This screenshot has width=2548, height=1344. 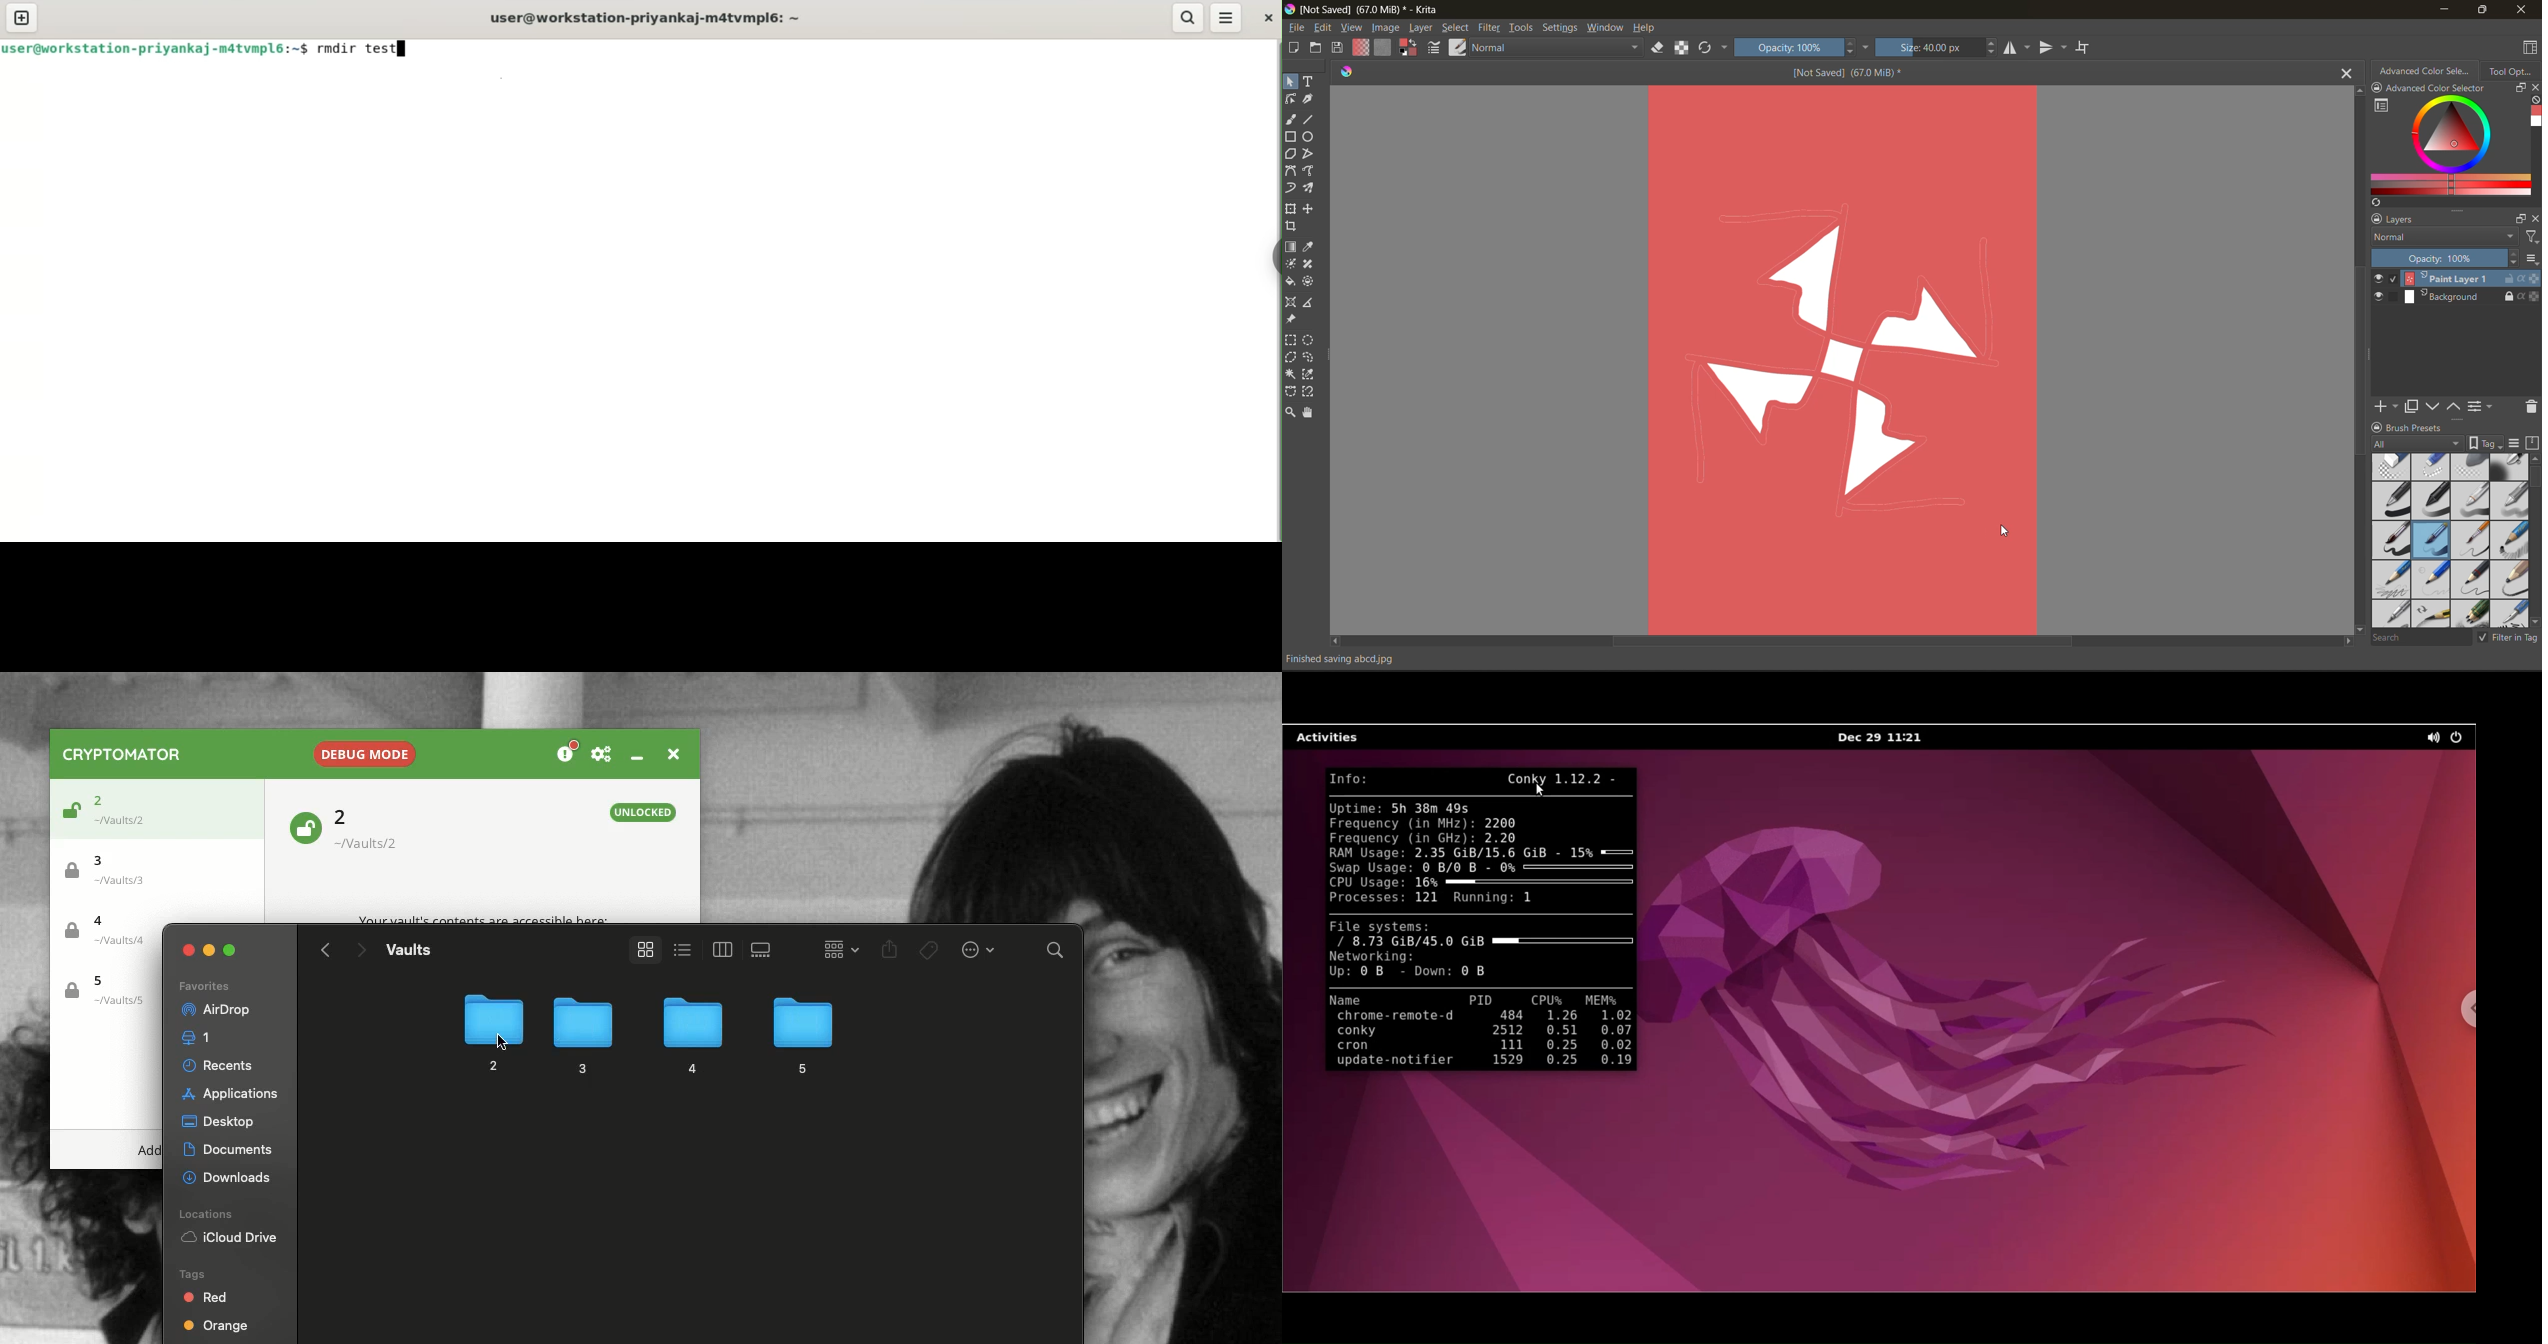 I want to click on close, so click(x=2534, y=88).